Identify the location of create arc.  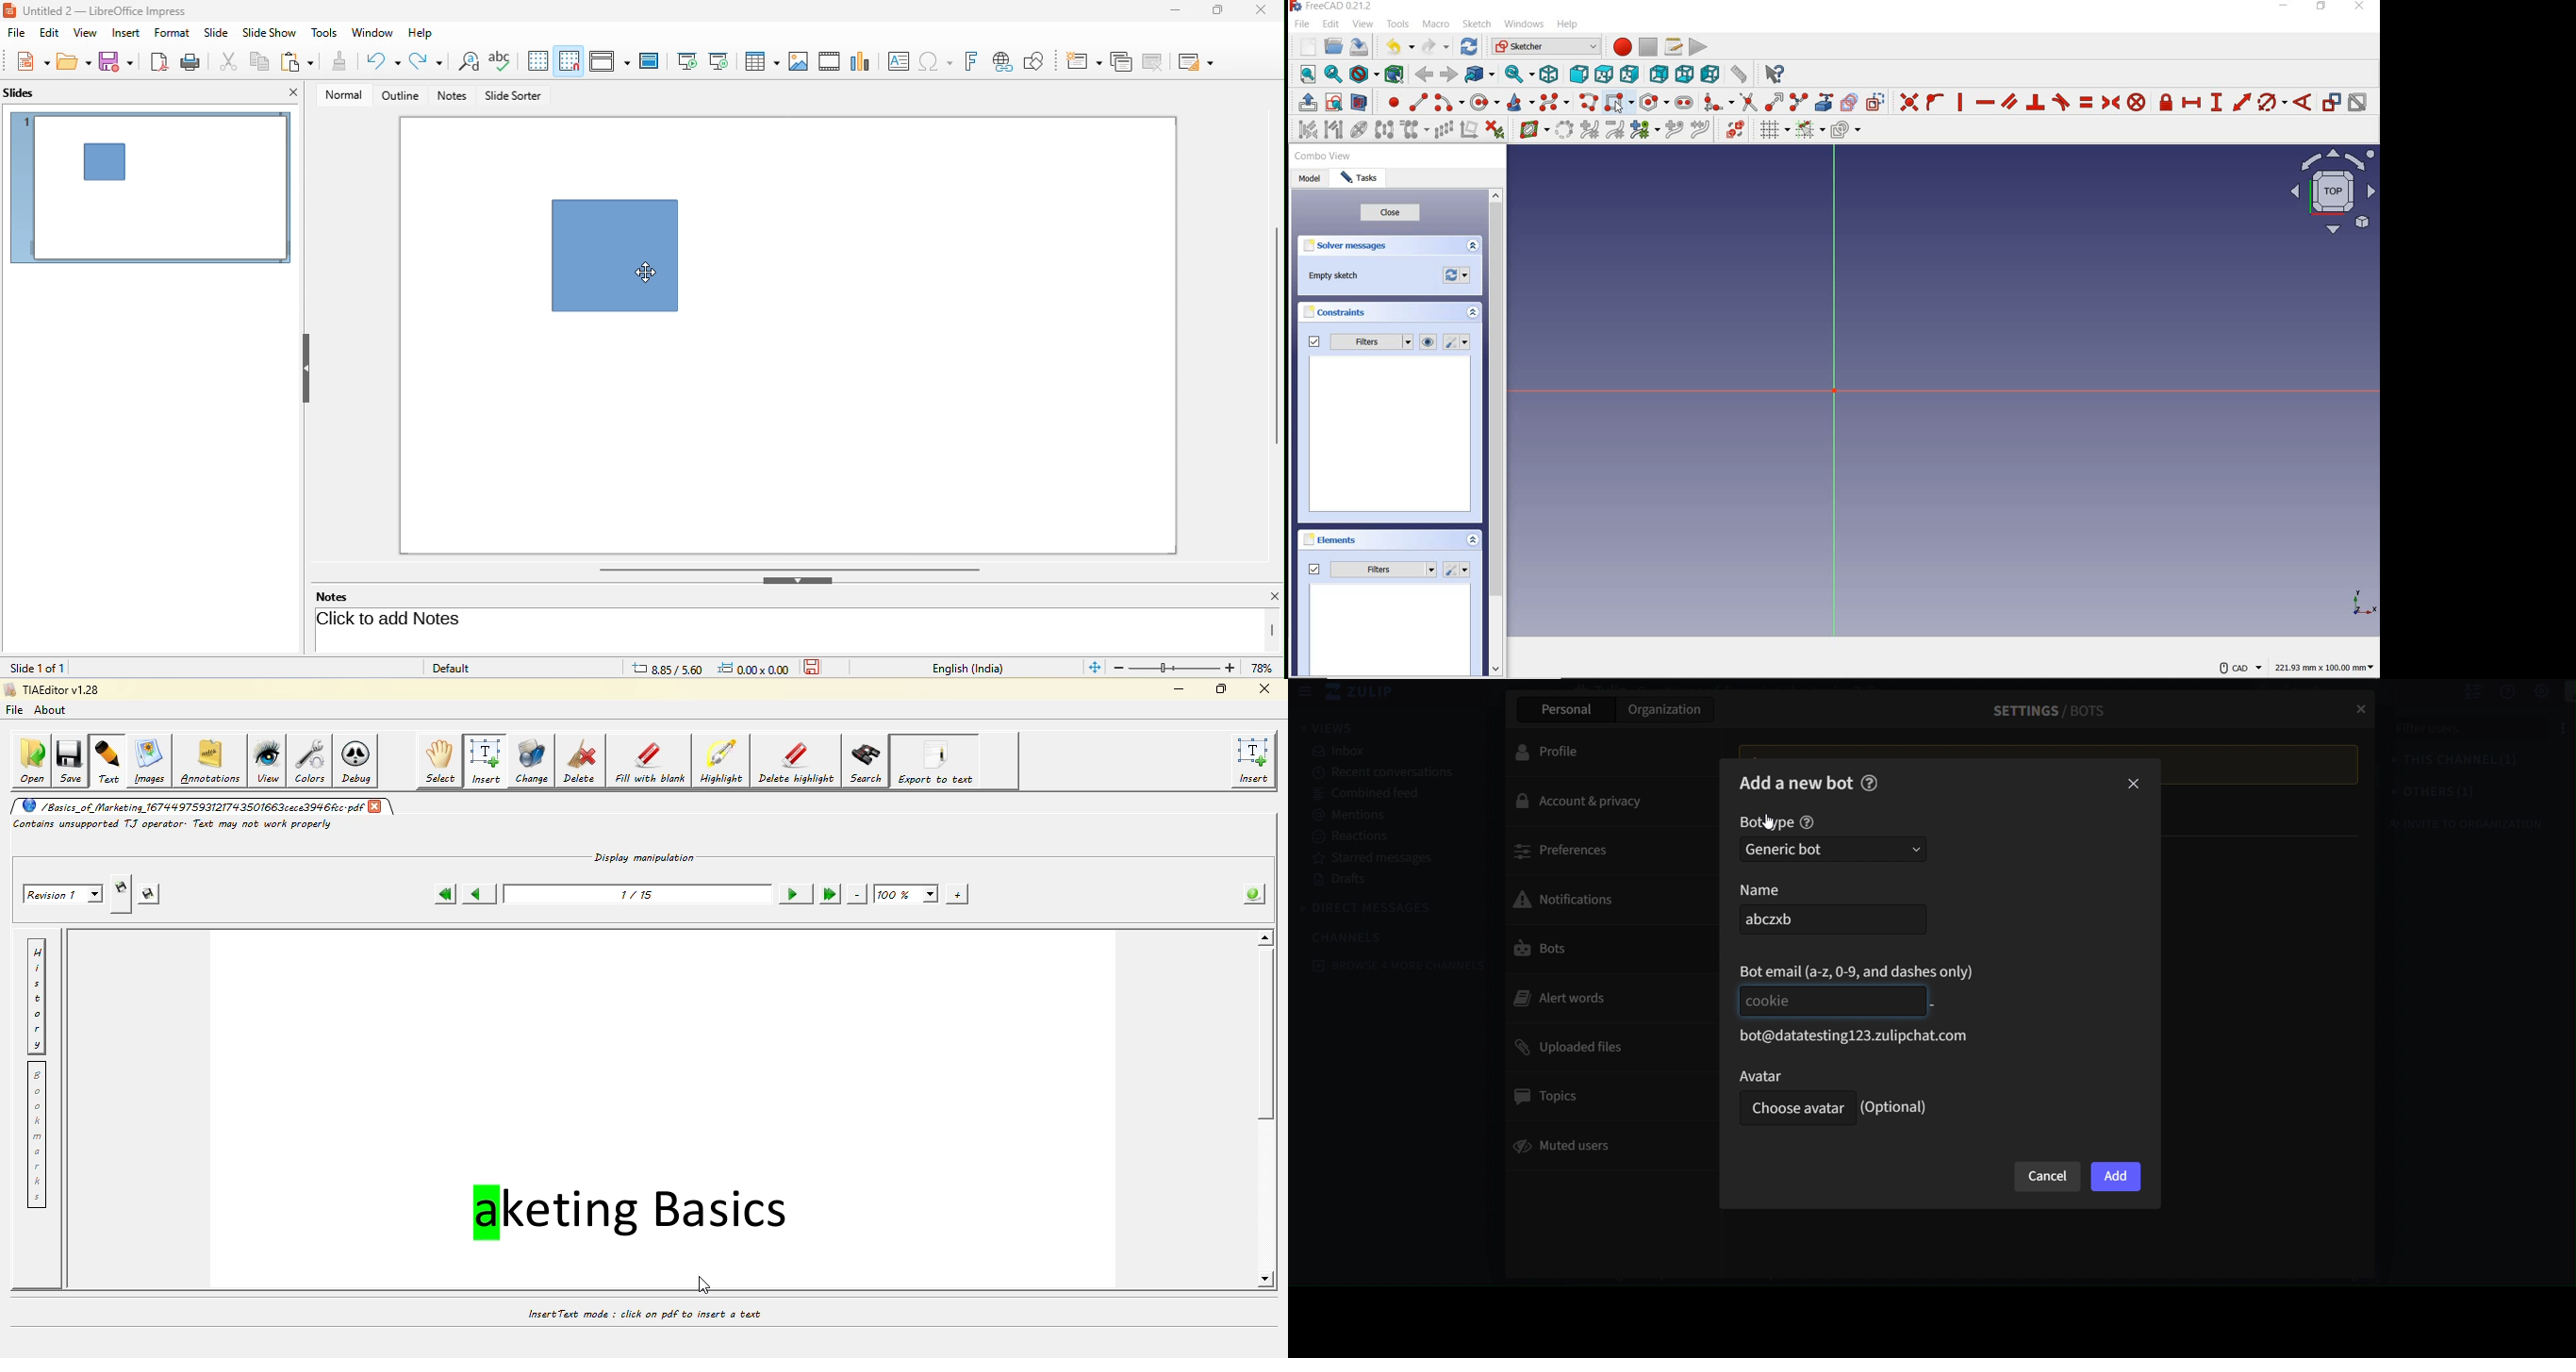
(1449, 103).